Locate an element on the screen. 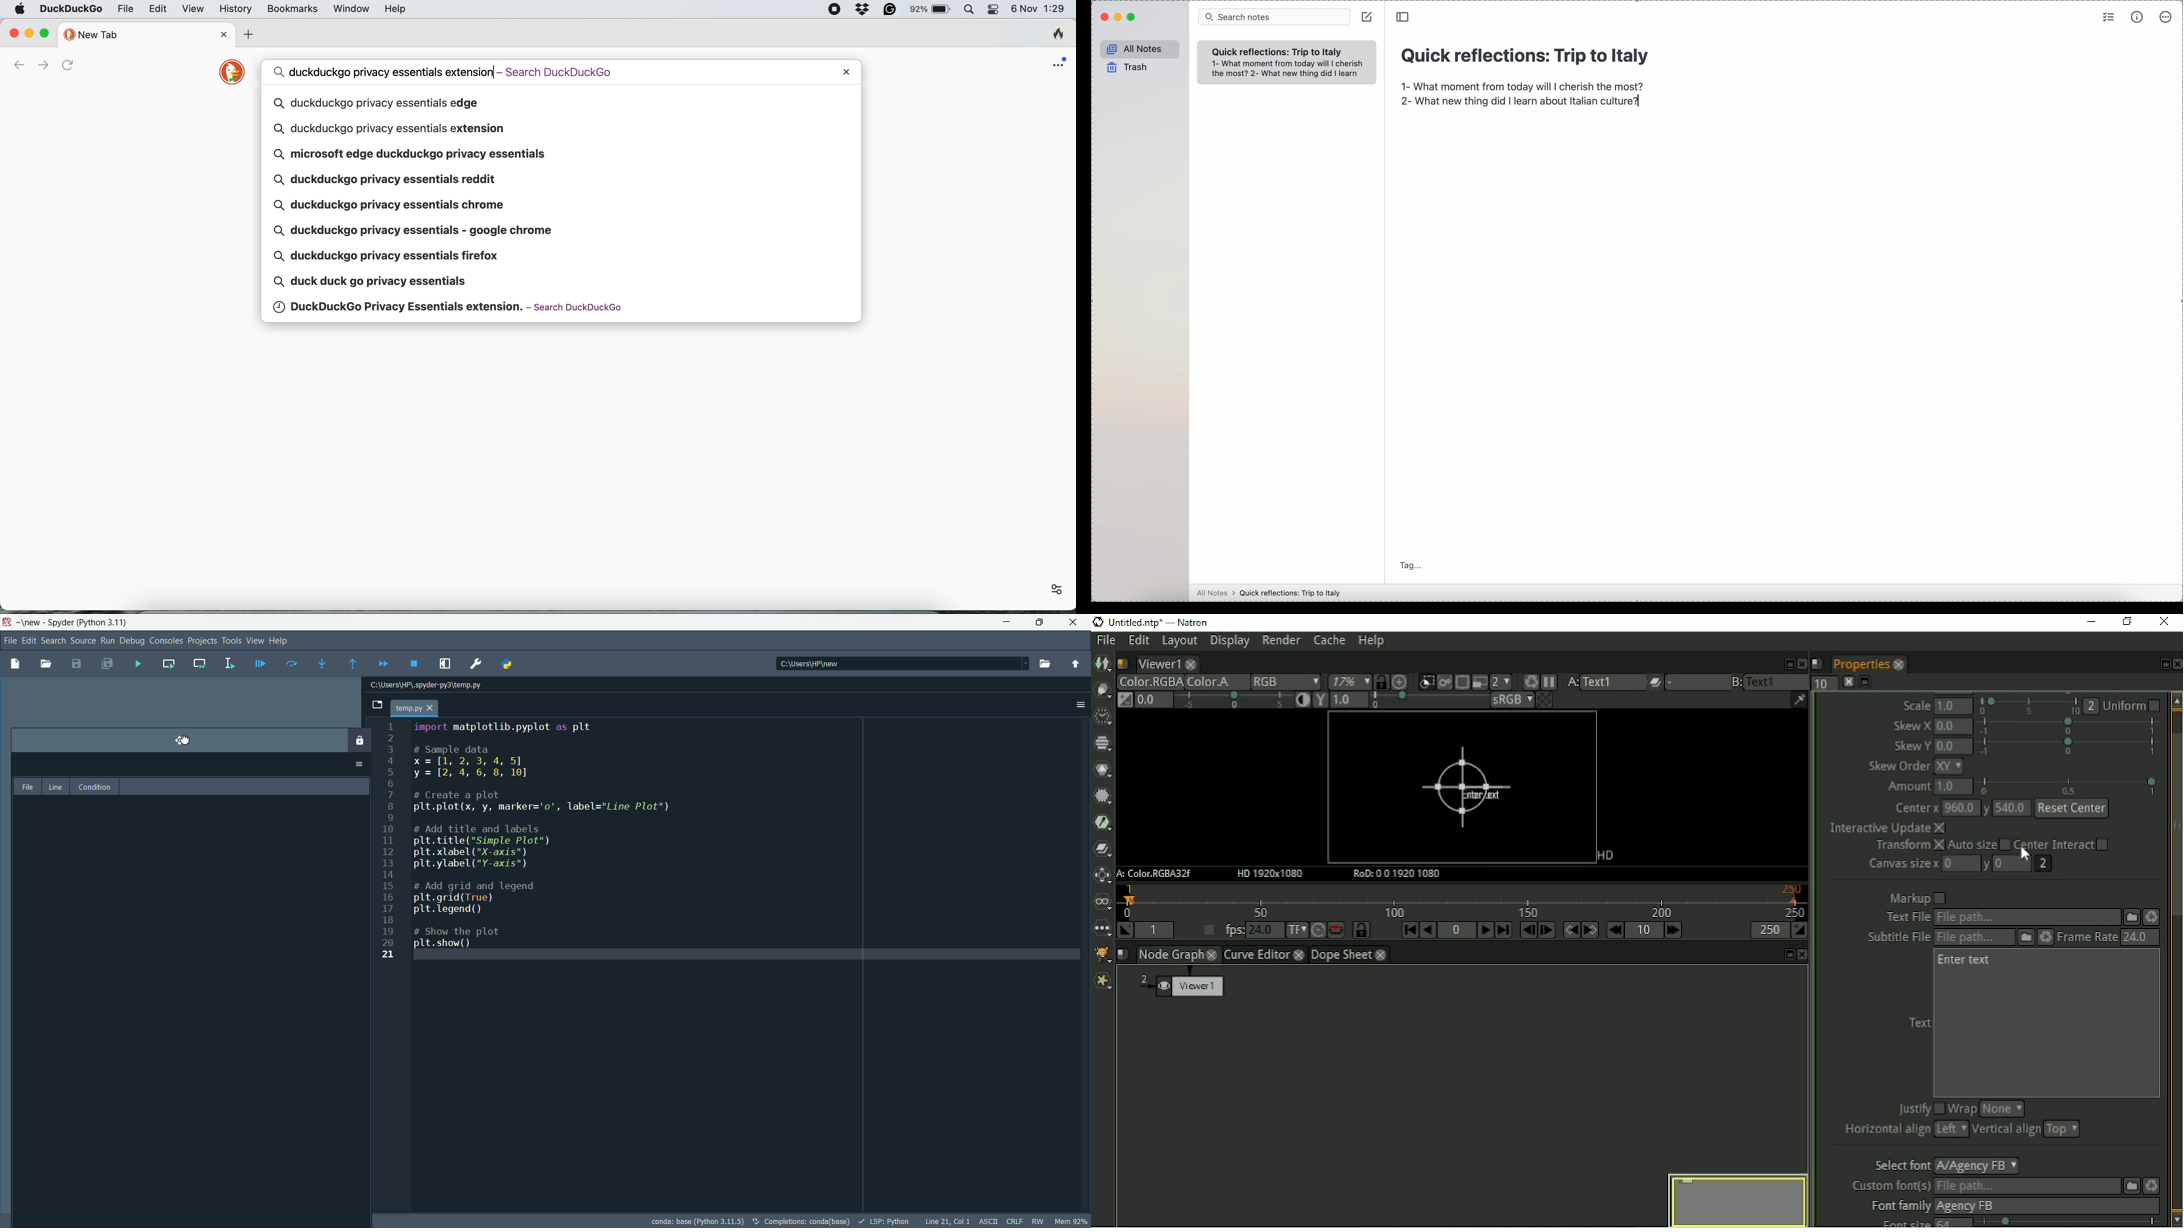  temp.py is located at coordinates (418, 709).